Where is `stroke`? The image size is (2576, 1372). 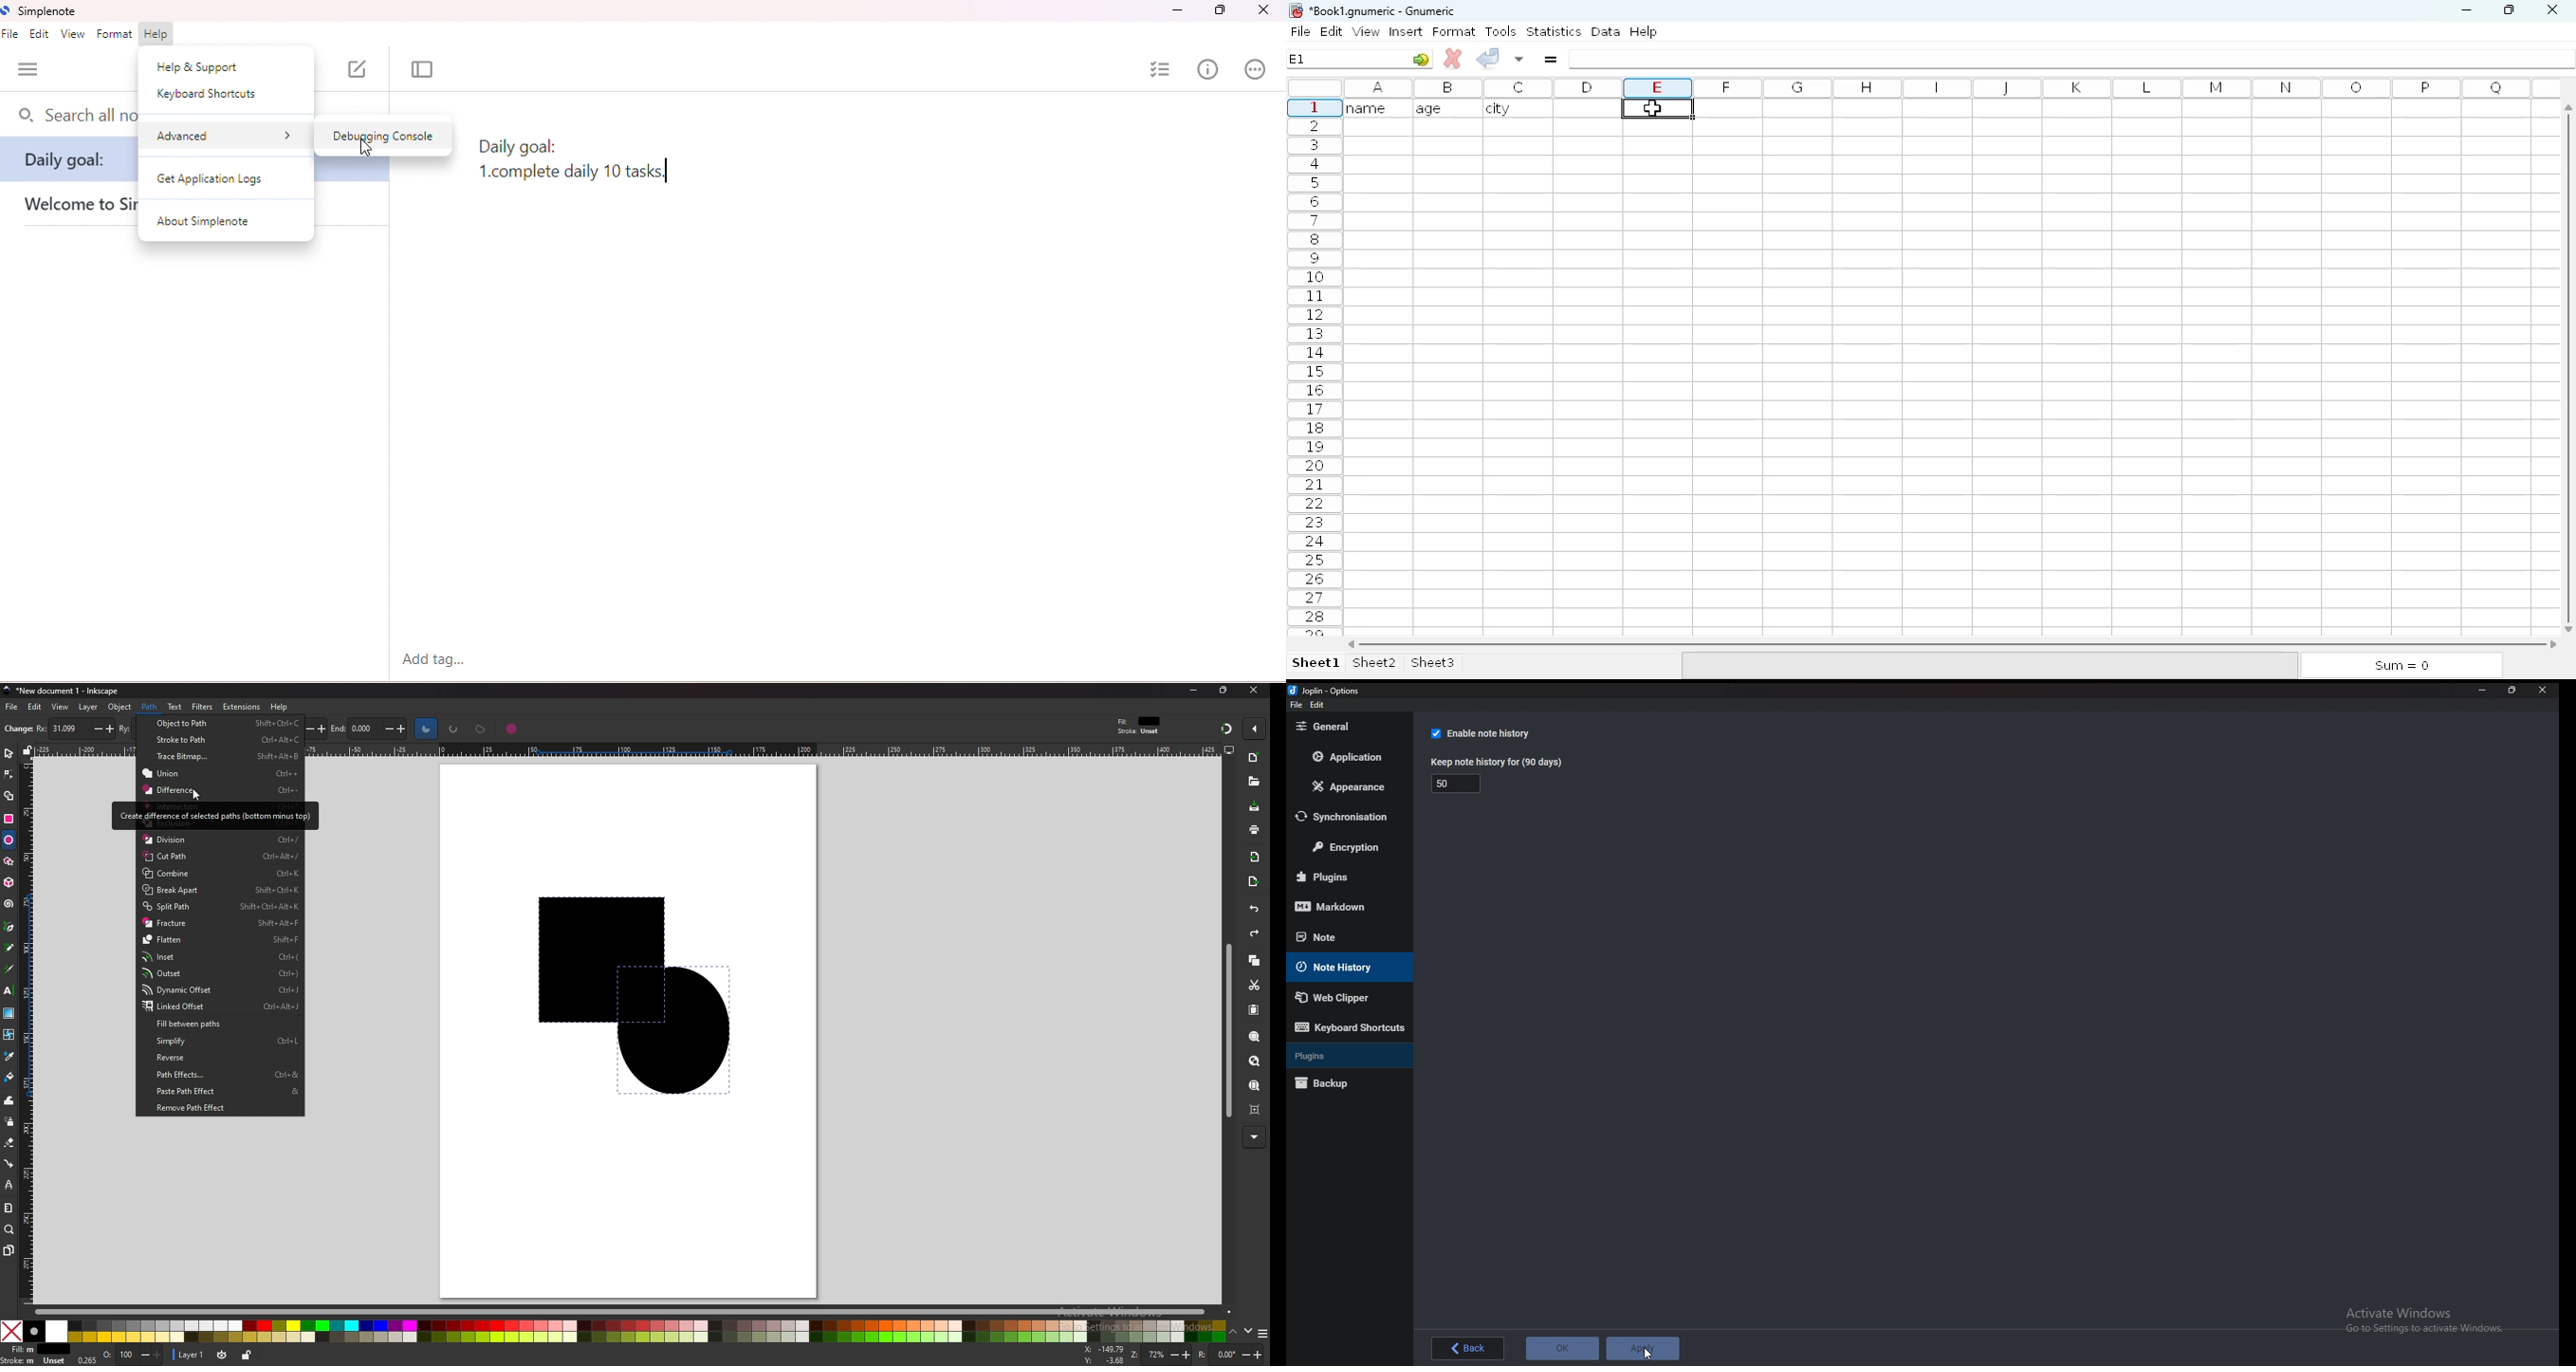
stroke is located at coordinates (35, 1361).